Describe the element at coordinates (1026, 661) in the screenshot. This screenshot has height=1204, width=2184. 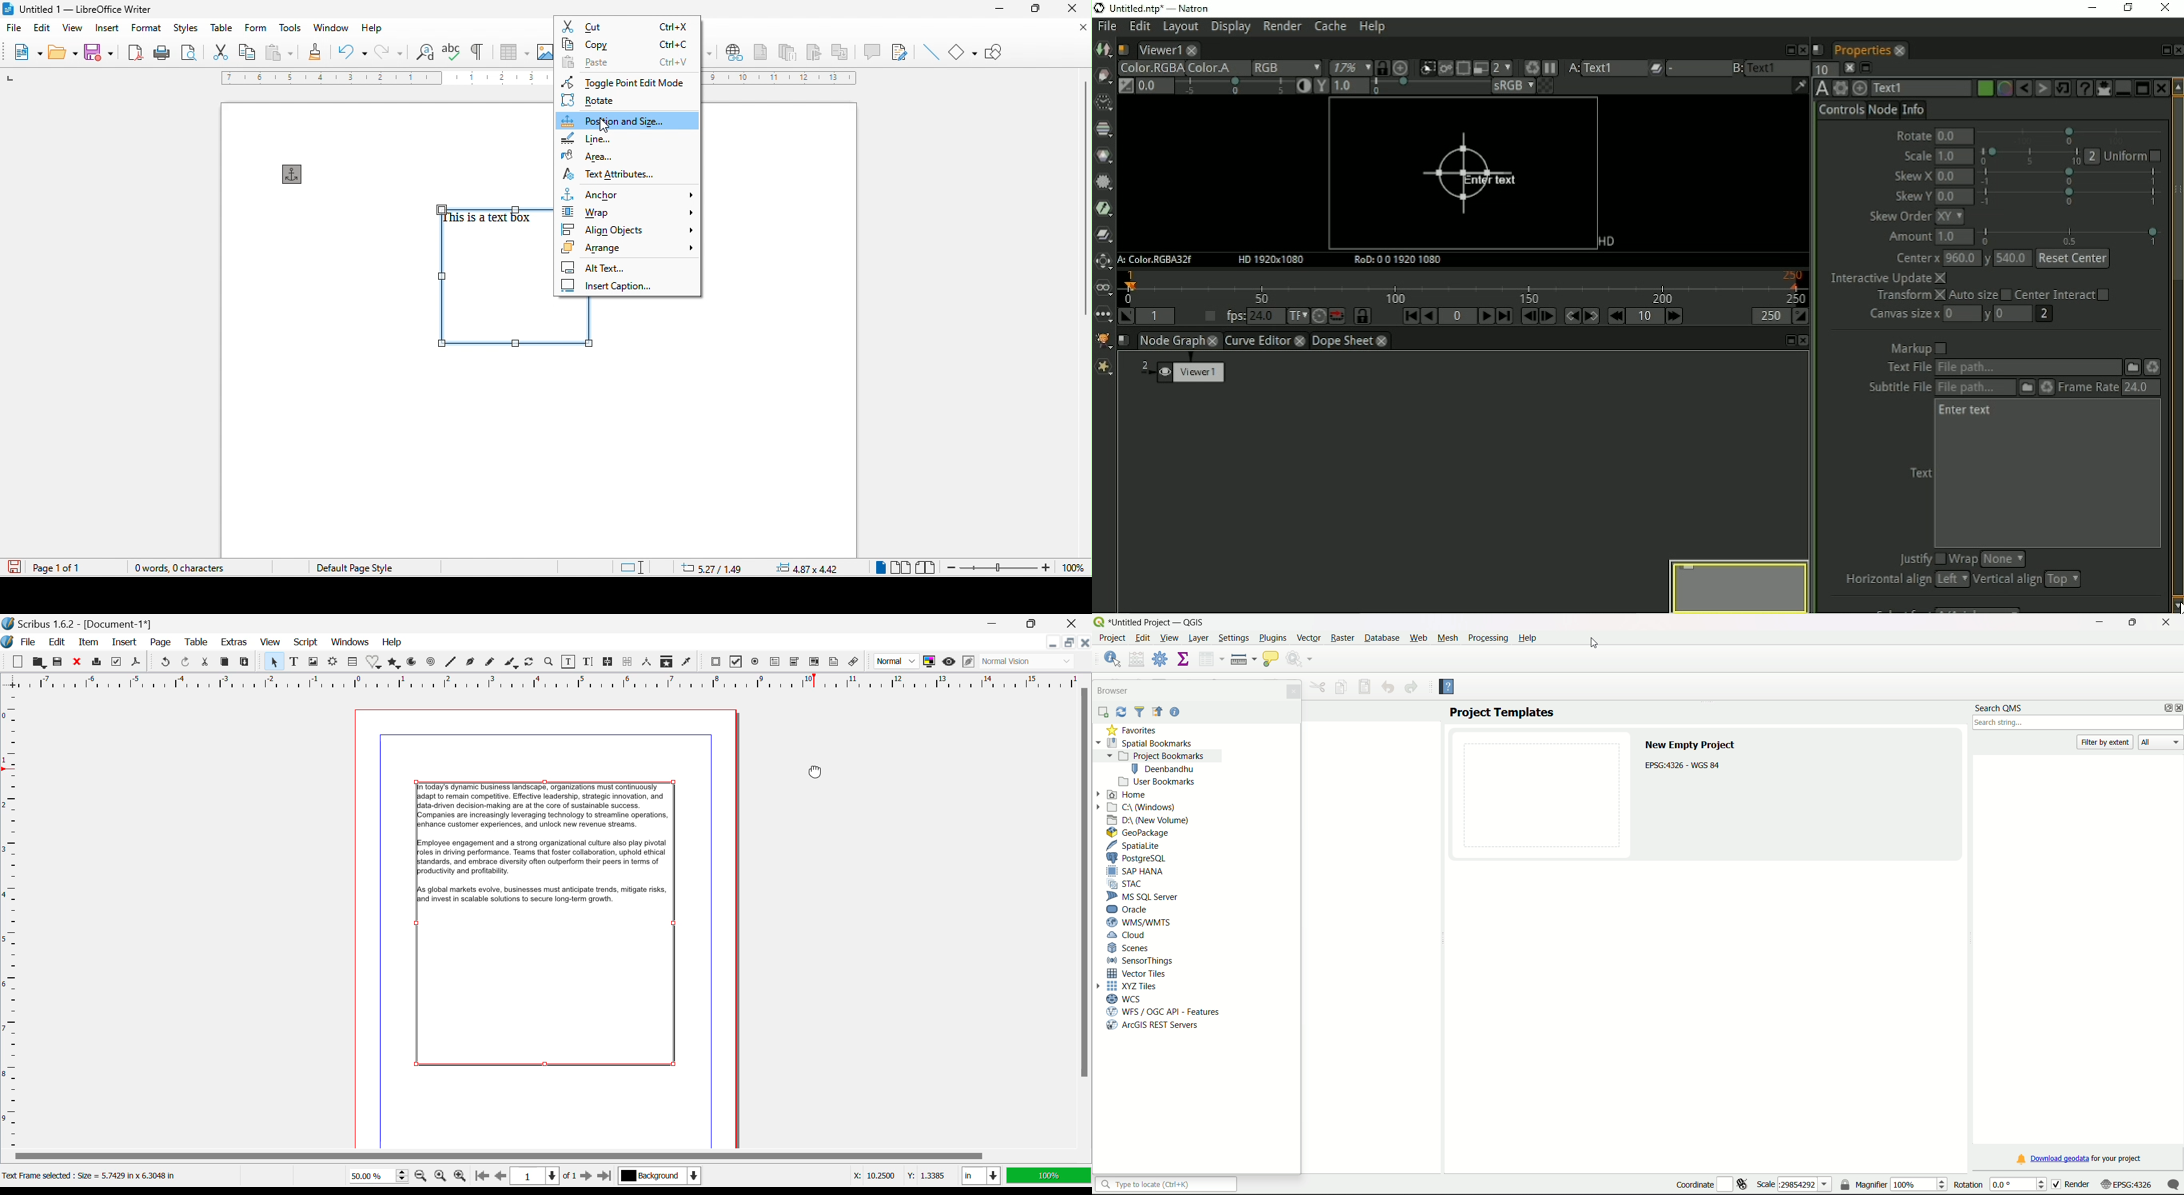
I see `Visual Appearance of display` at that location.